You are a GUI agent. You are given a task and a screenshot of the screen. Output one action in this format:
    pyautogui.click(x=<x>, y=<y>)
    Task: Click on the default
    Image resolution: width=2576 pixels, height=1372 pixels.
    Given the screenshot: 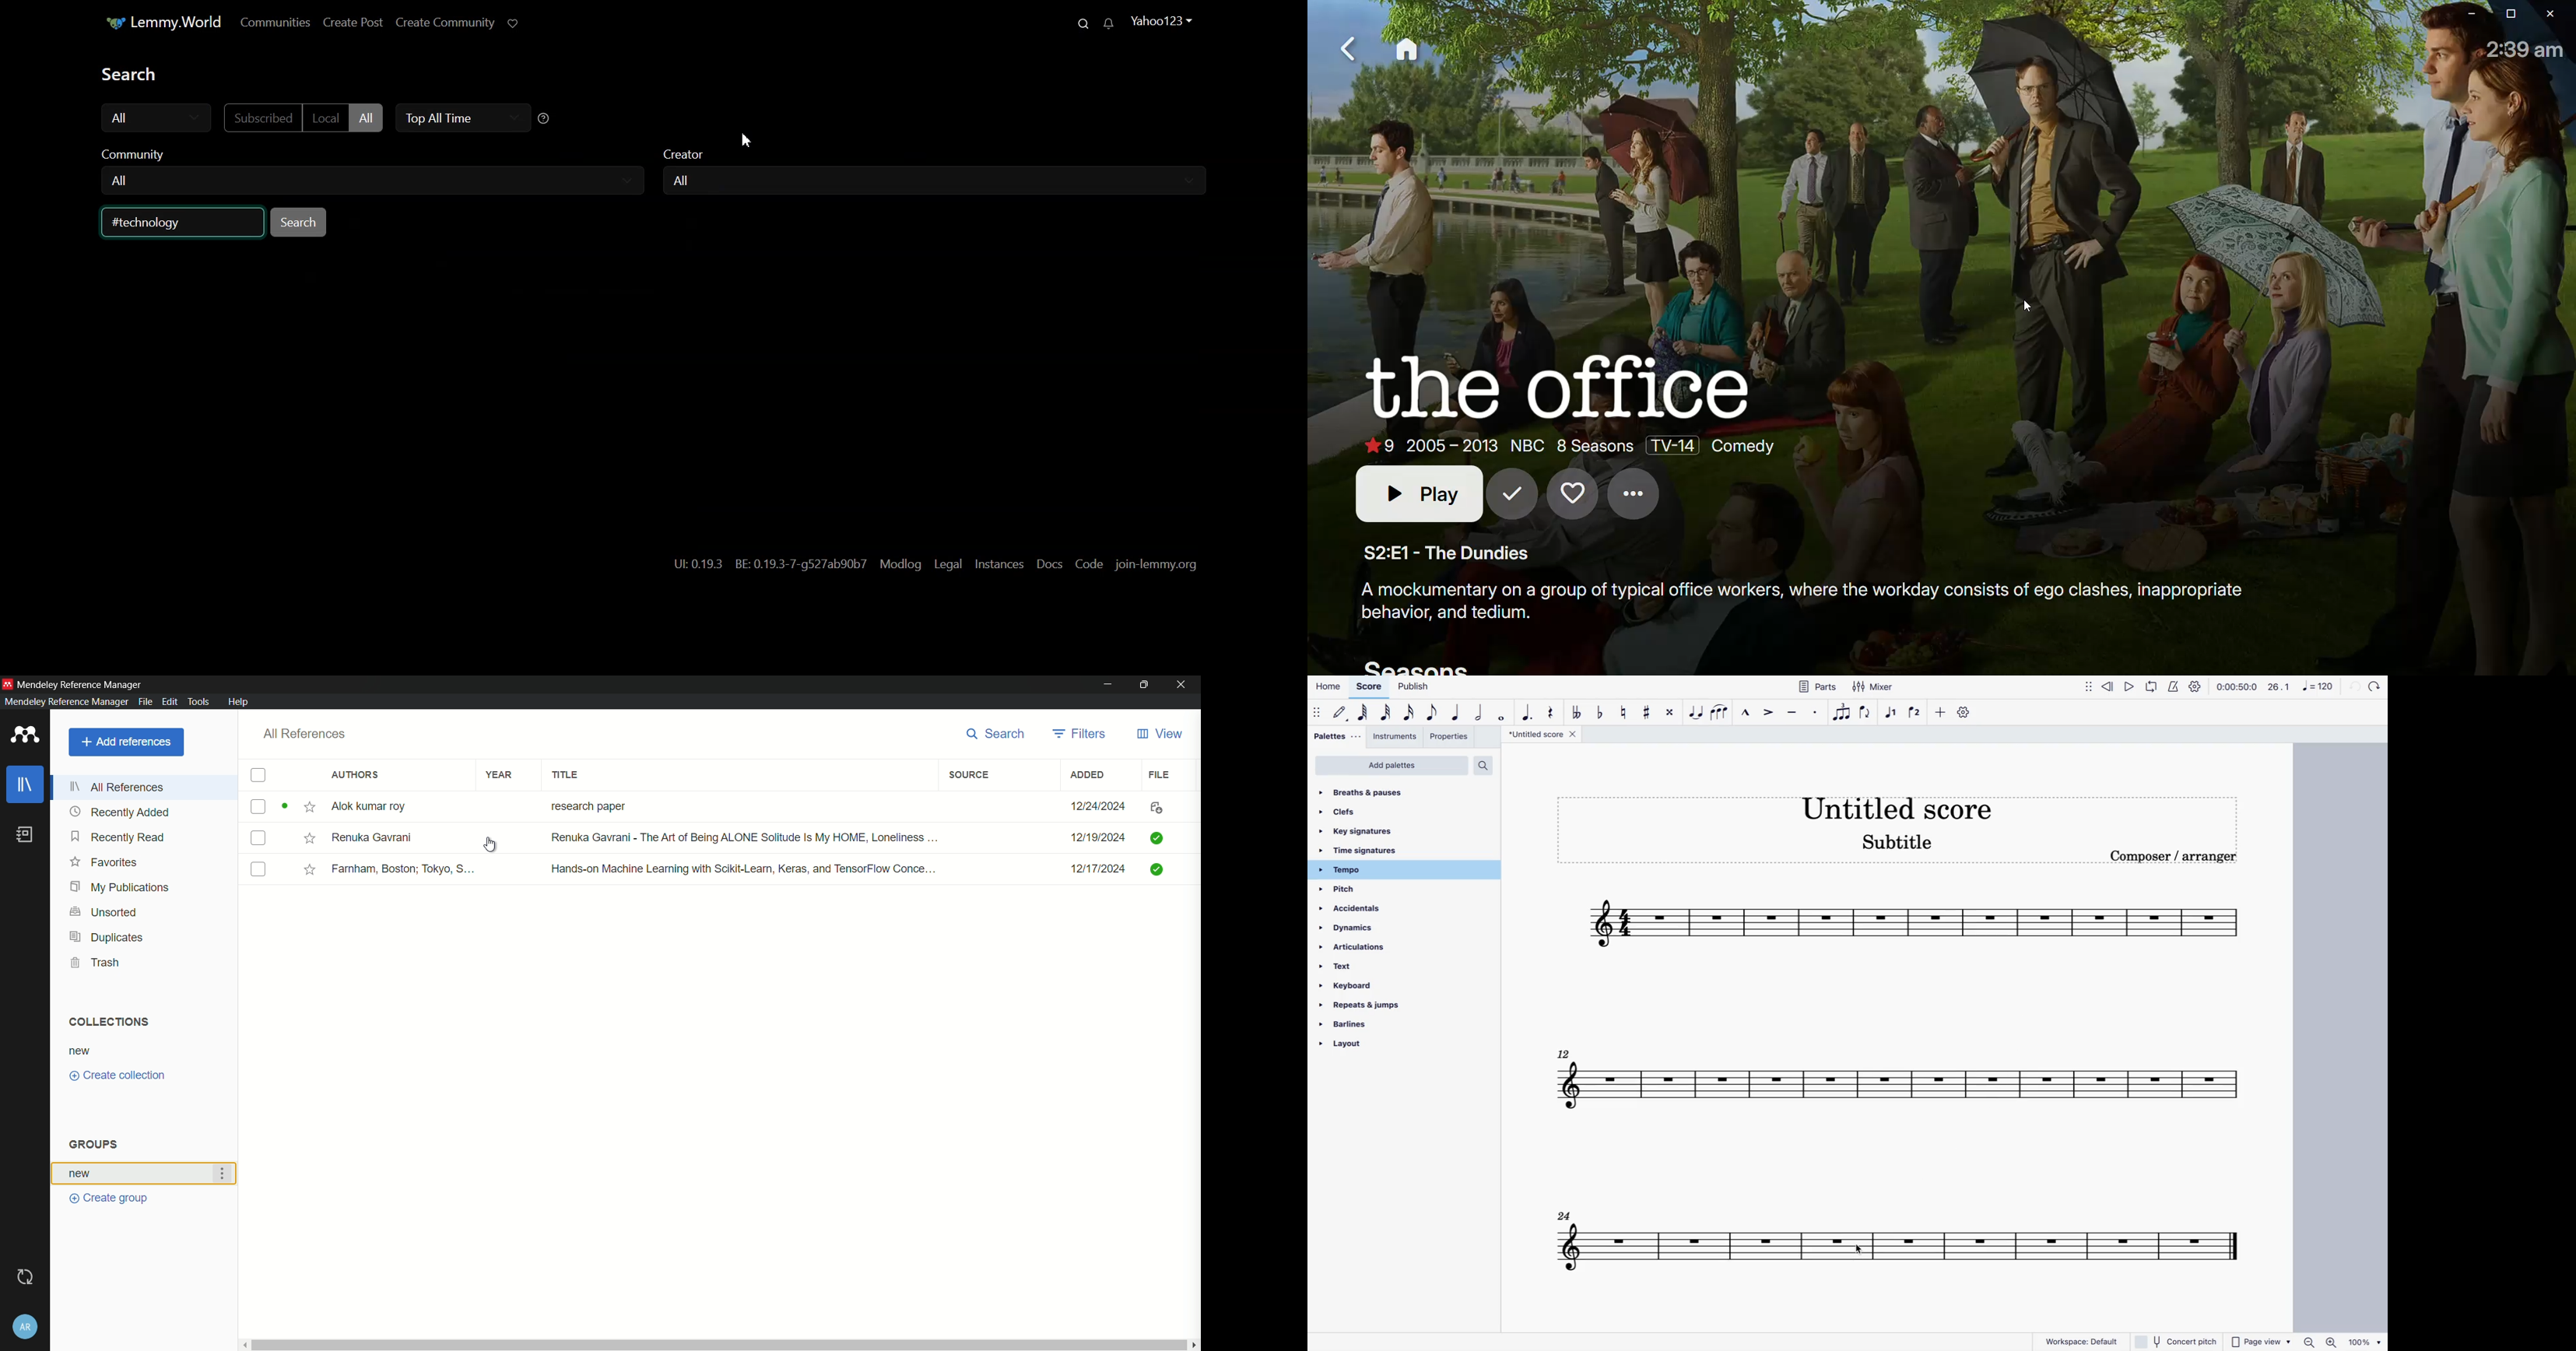 What is the action you would take?
    pyautogui.click(x=1341, y=712)
    